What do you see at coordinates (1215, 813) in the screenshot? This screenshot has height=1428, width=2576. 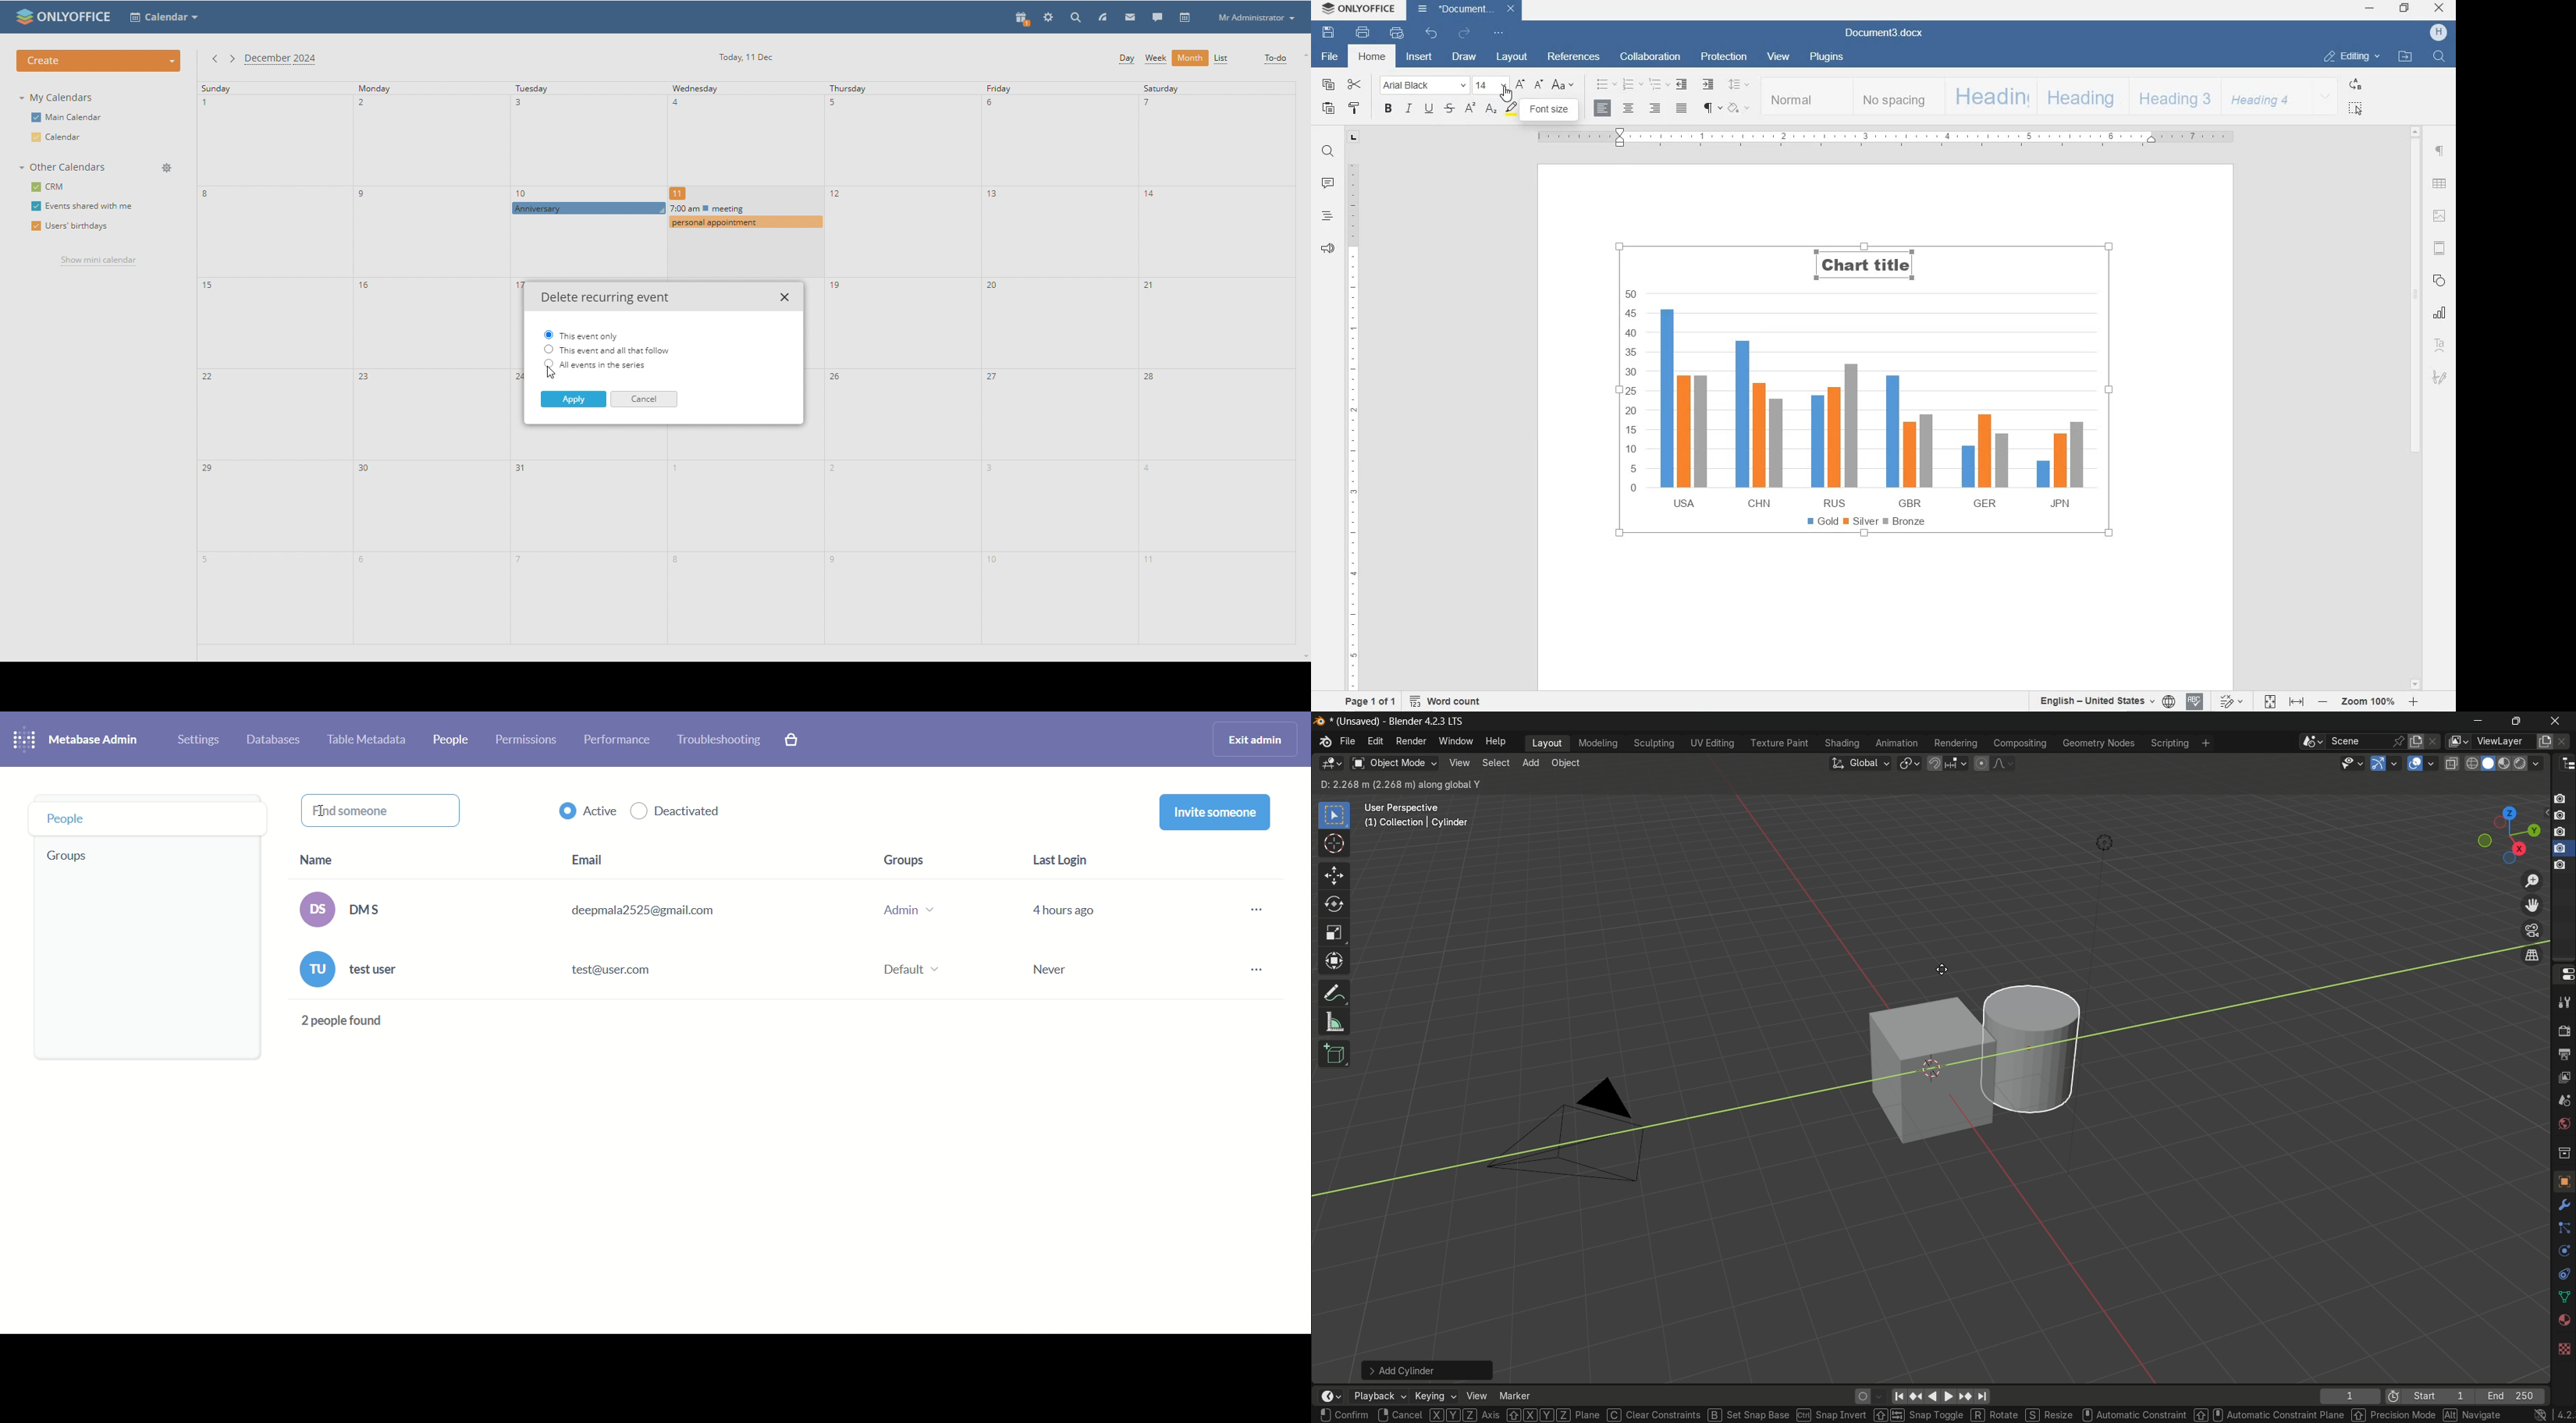 I see `invite someone` at bounding box center [1215, 813].